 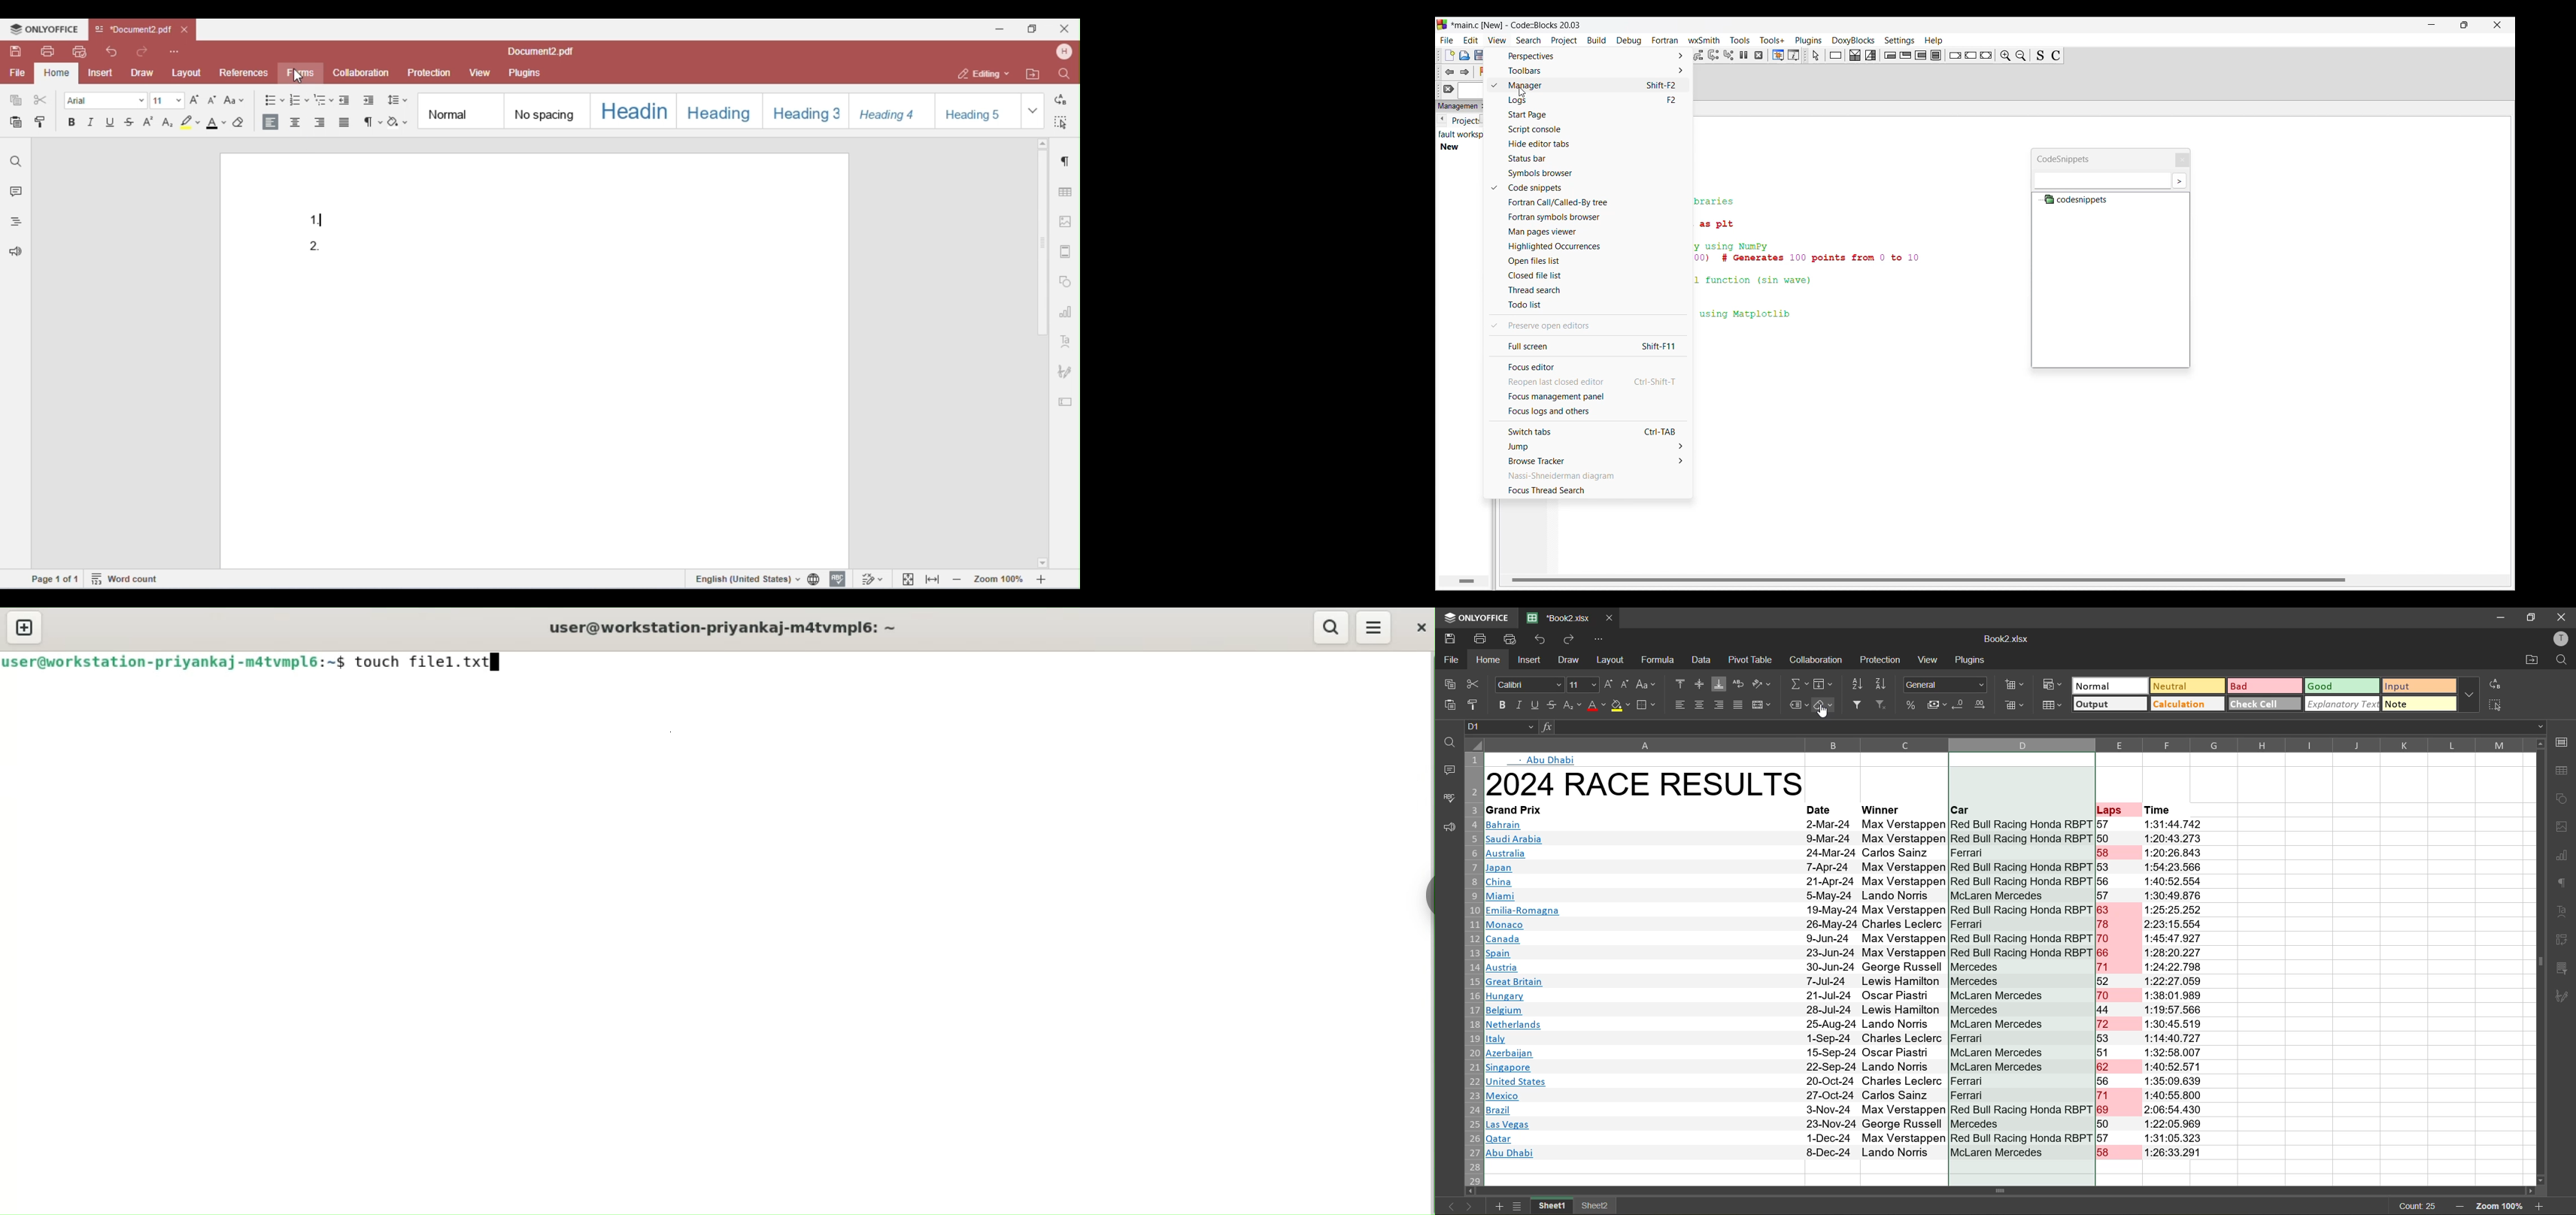 What do you see at coordinates (1595, 202) in the screenshot?
I see `Fortran call/Called-by tree` at bounding box center [1595, 202].